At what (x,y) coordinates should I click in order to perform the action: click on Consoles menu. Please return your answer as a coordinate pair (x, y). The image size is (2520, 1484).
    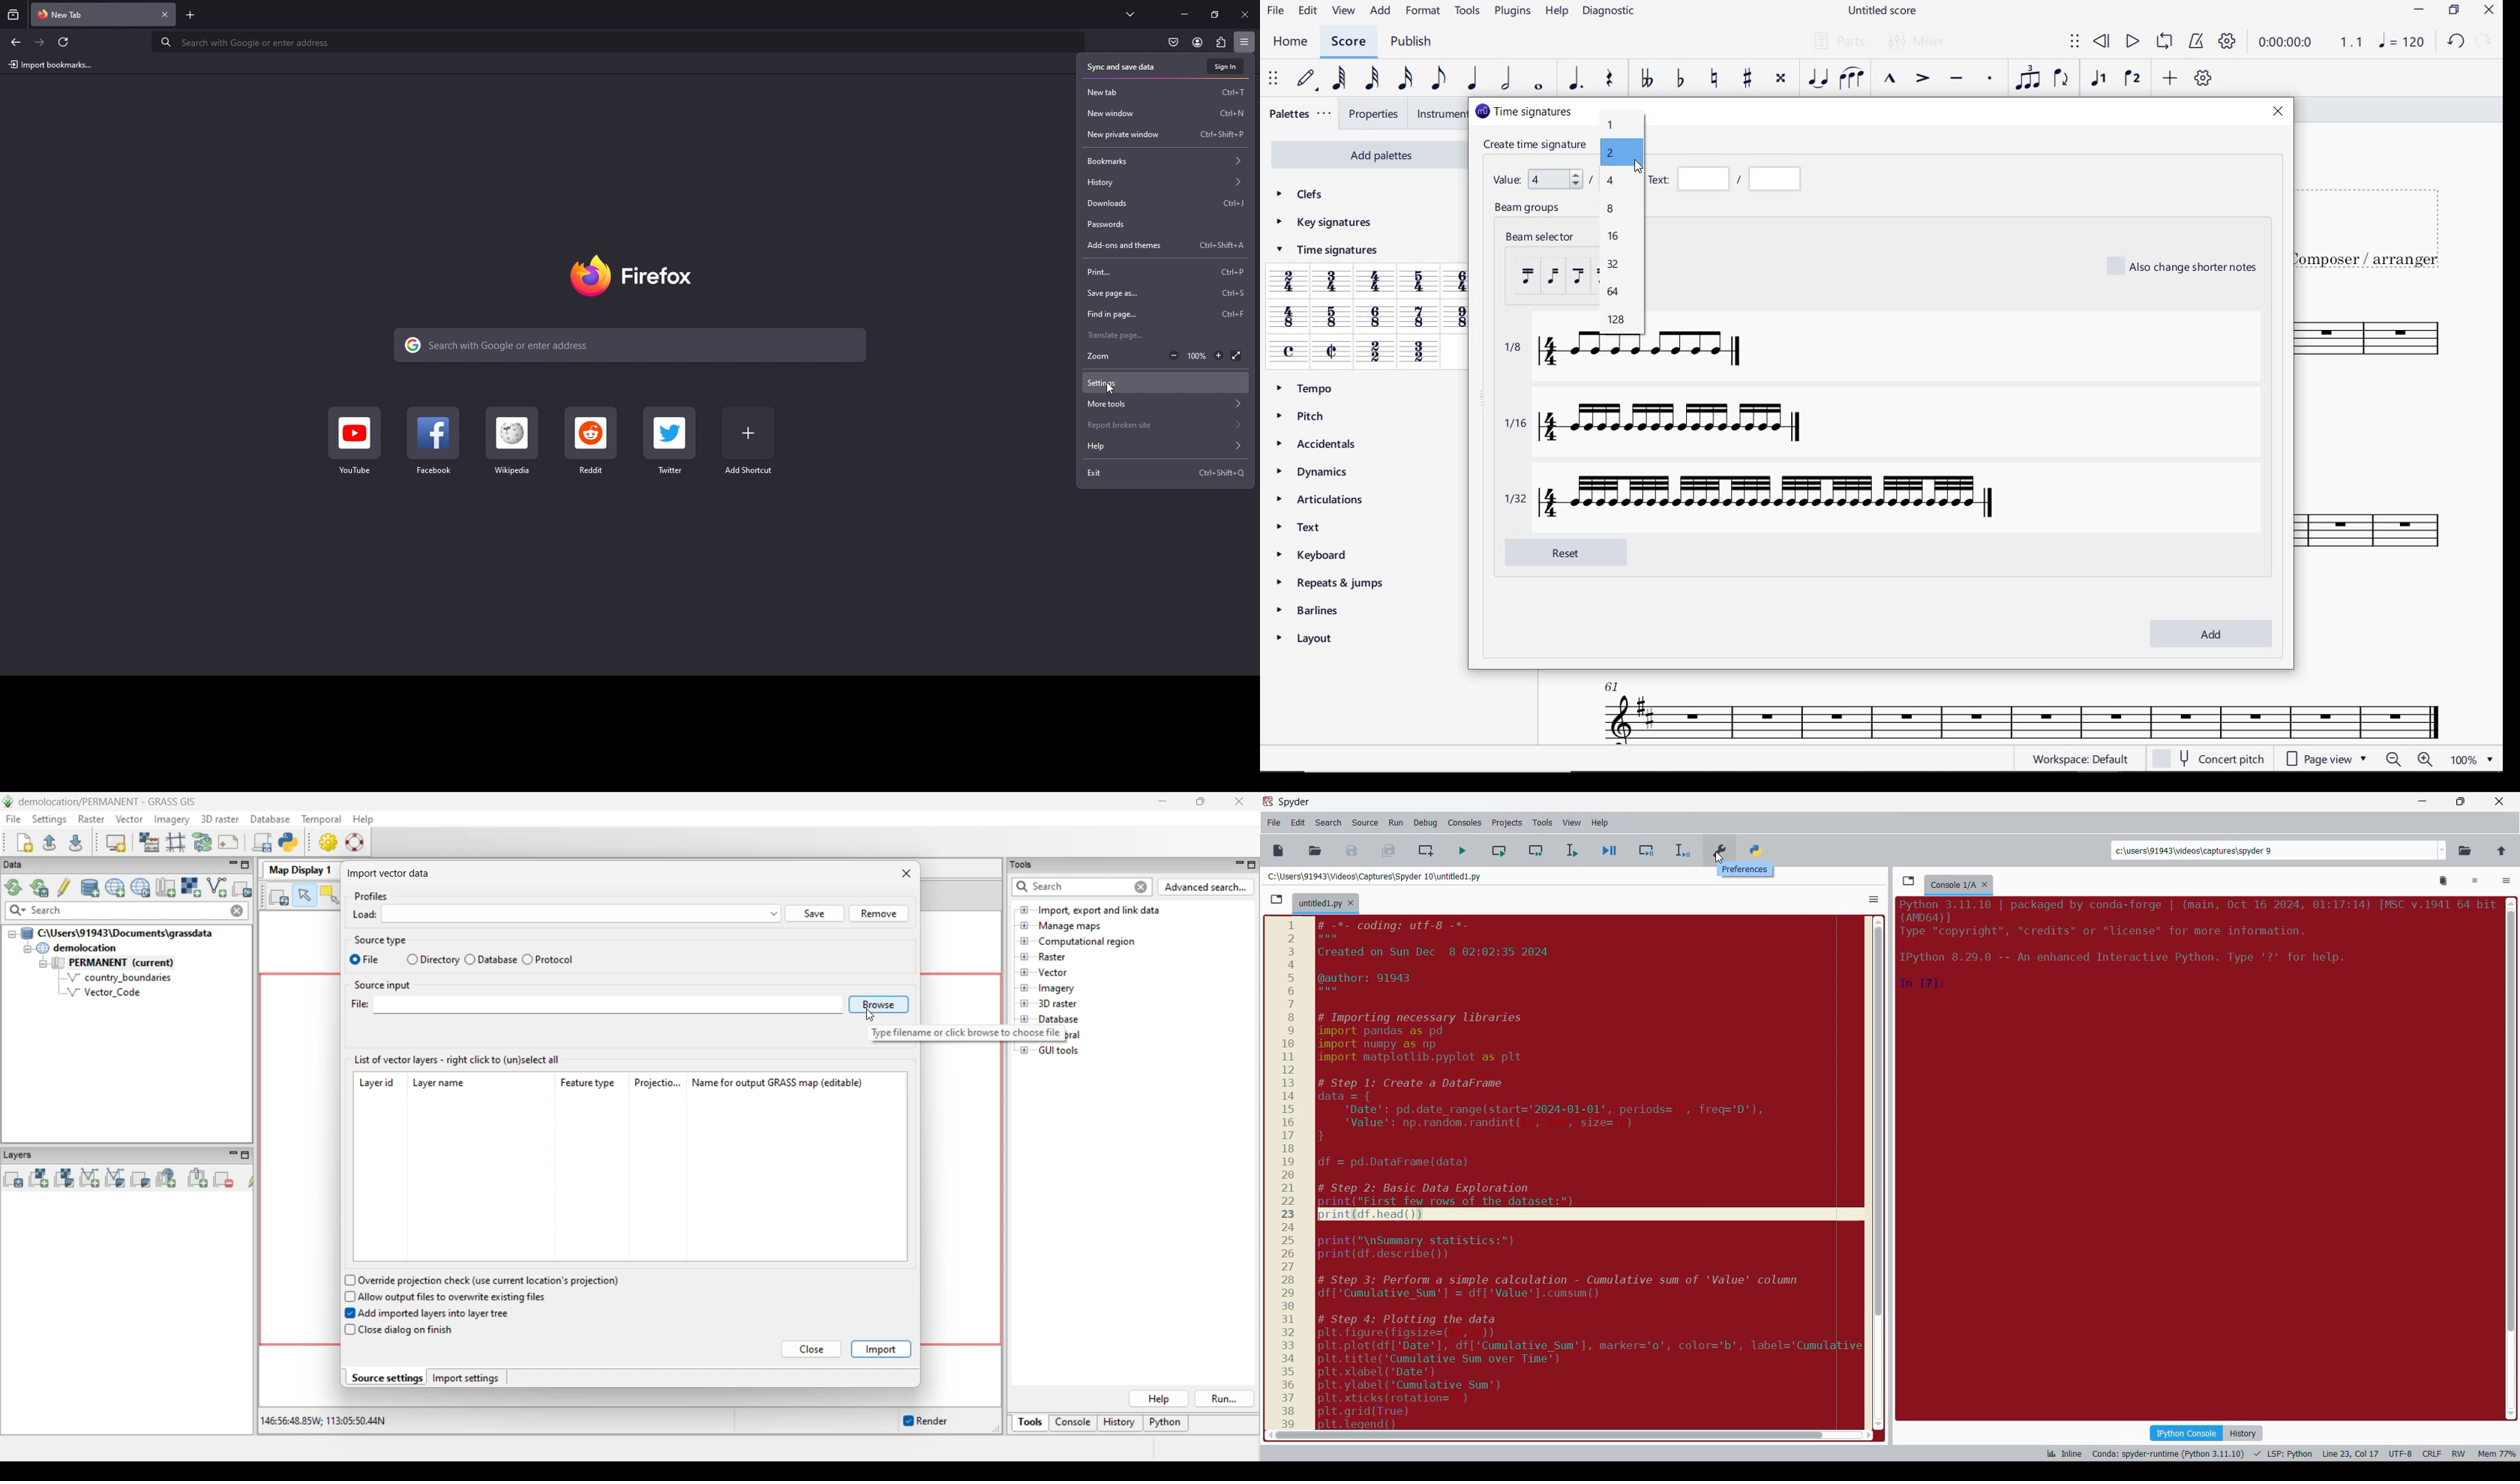
    Looking at the image, I should click on (1465, 823).